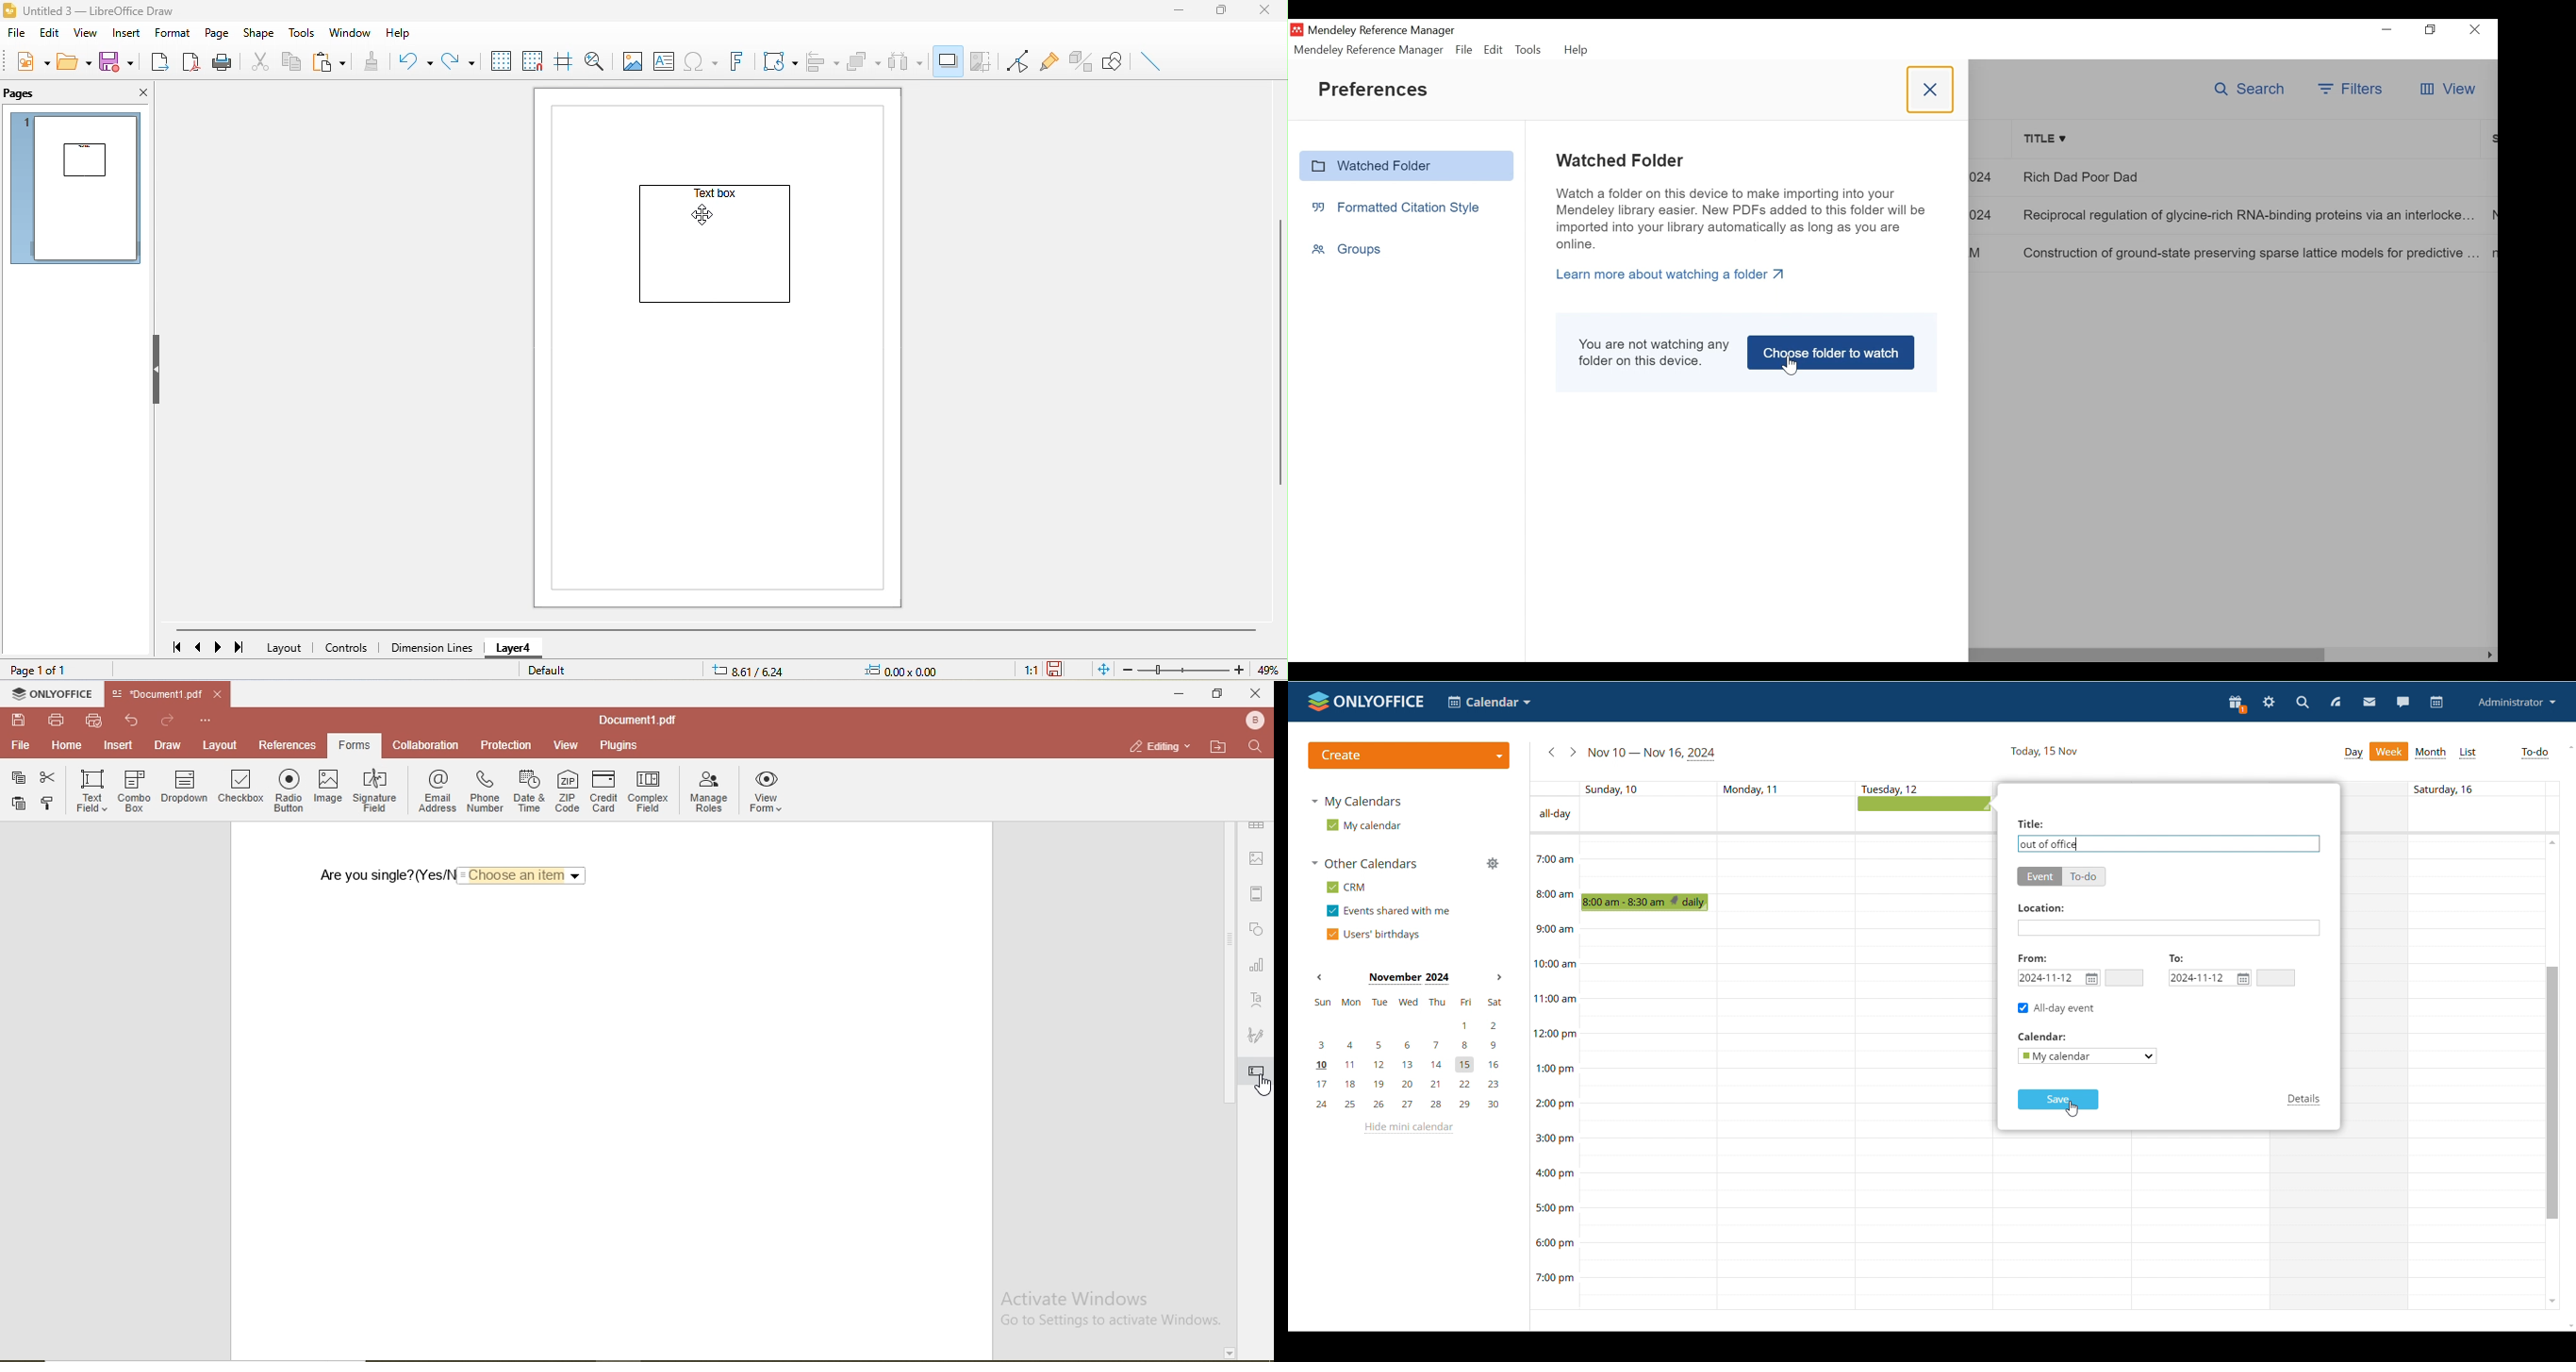 The image size is (2576, 1372). What do you see at coordinates (30, 61) in the screenshot?
I see `new` at bounding box center [30, 61].